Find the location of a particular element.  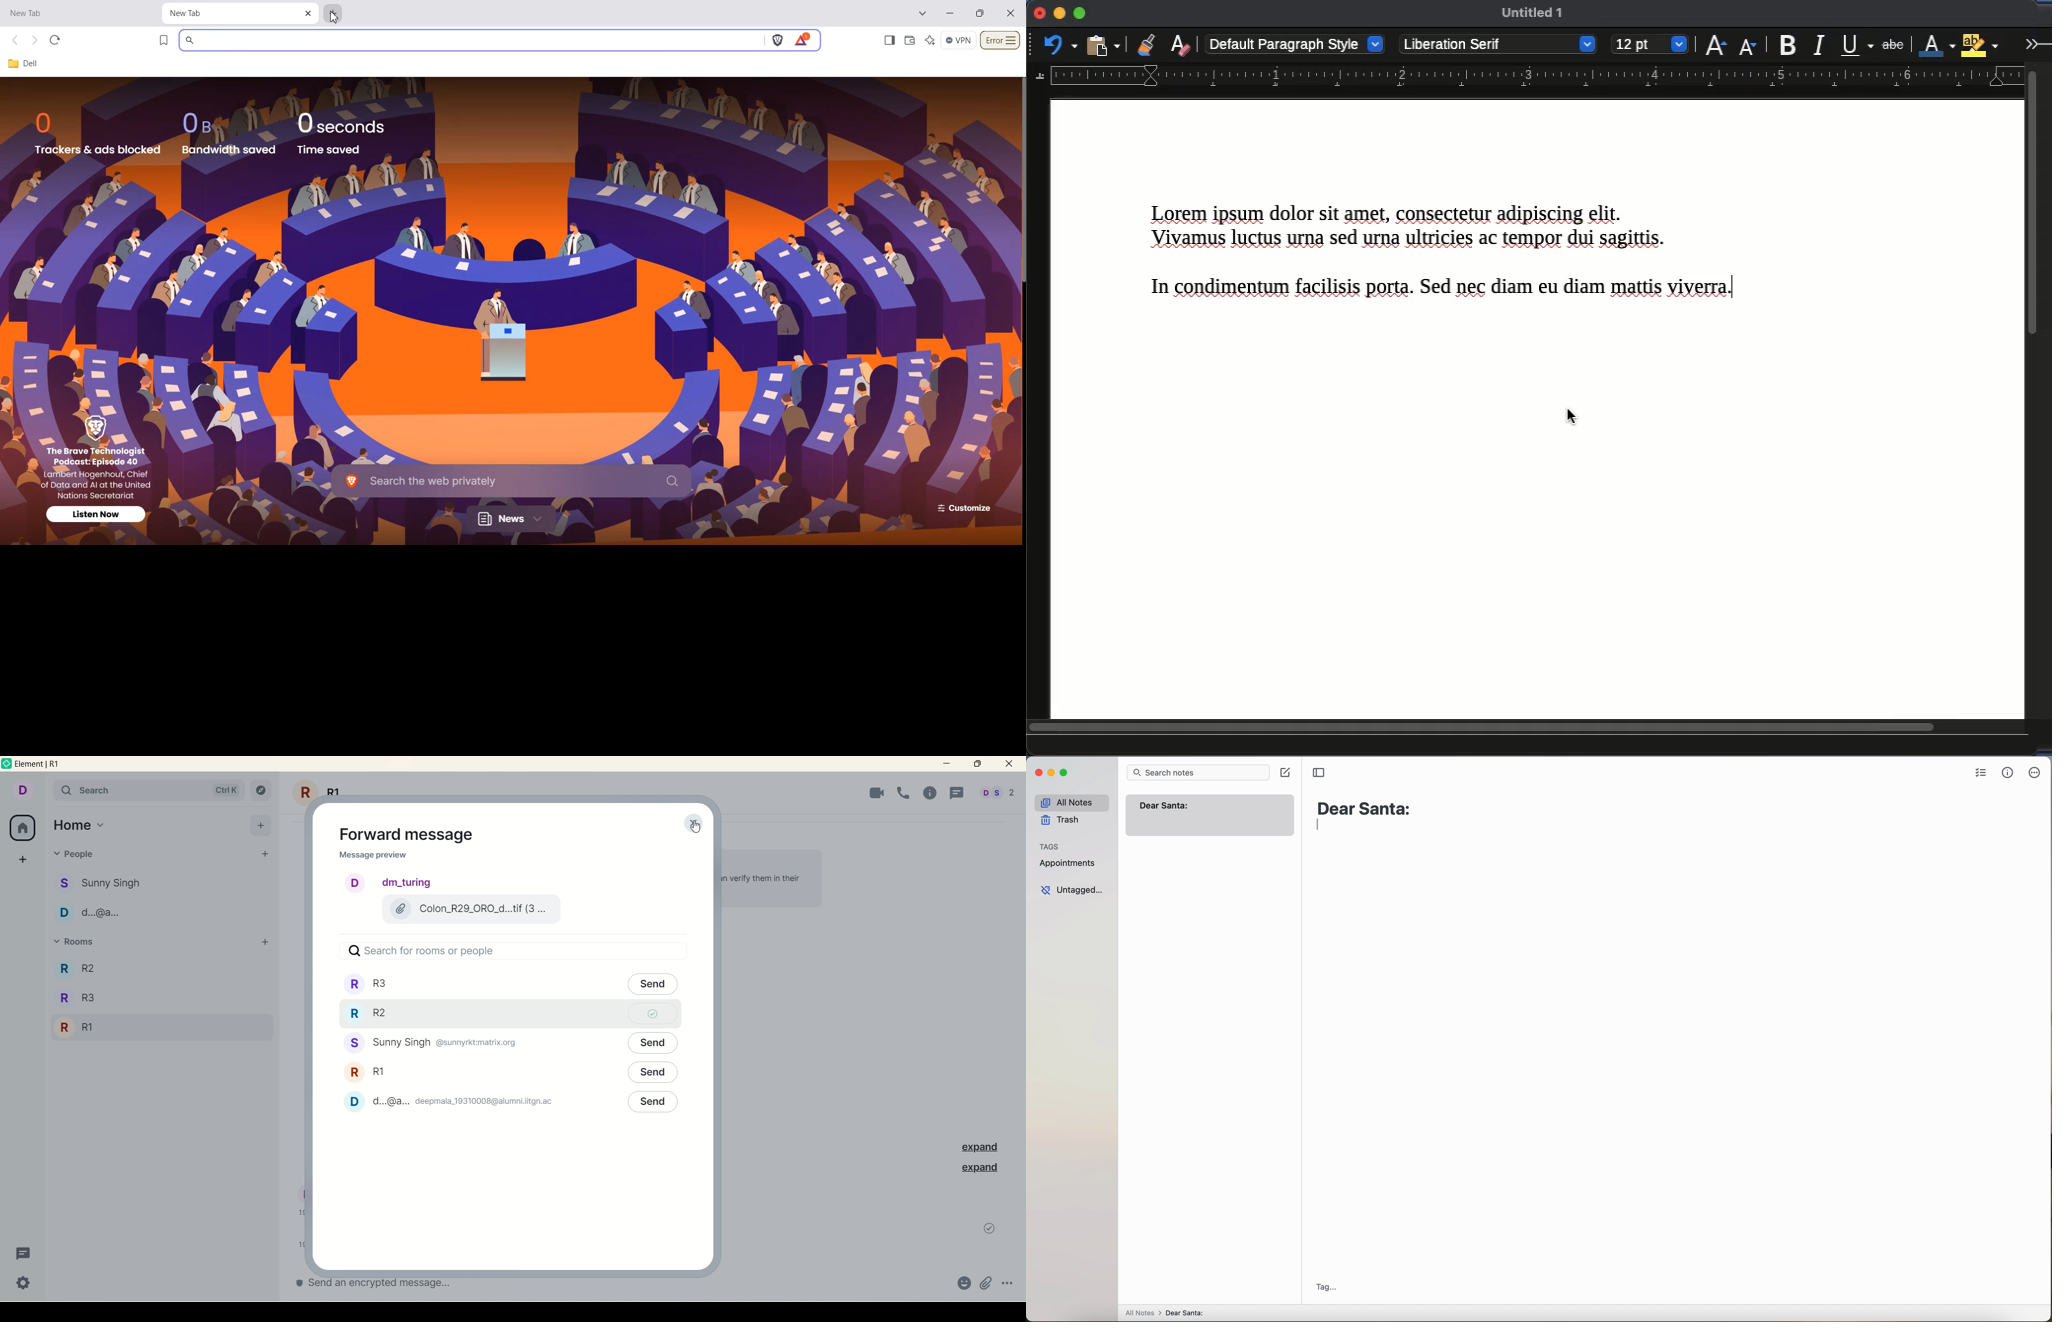

voice call is located at coordinates (905, 792).